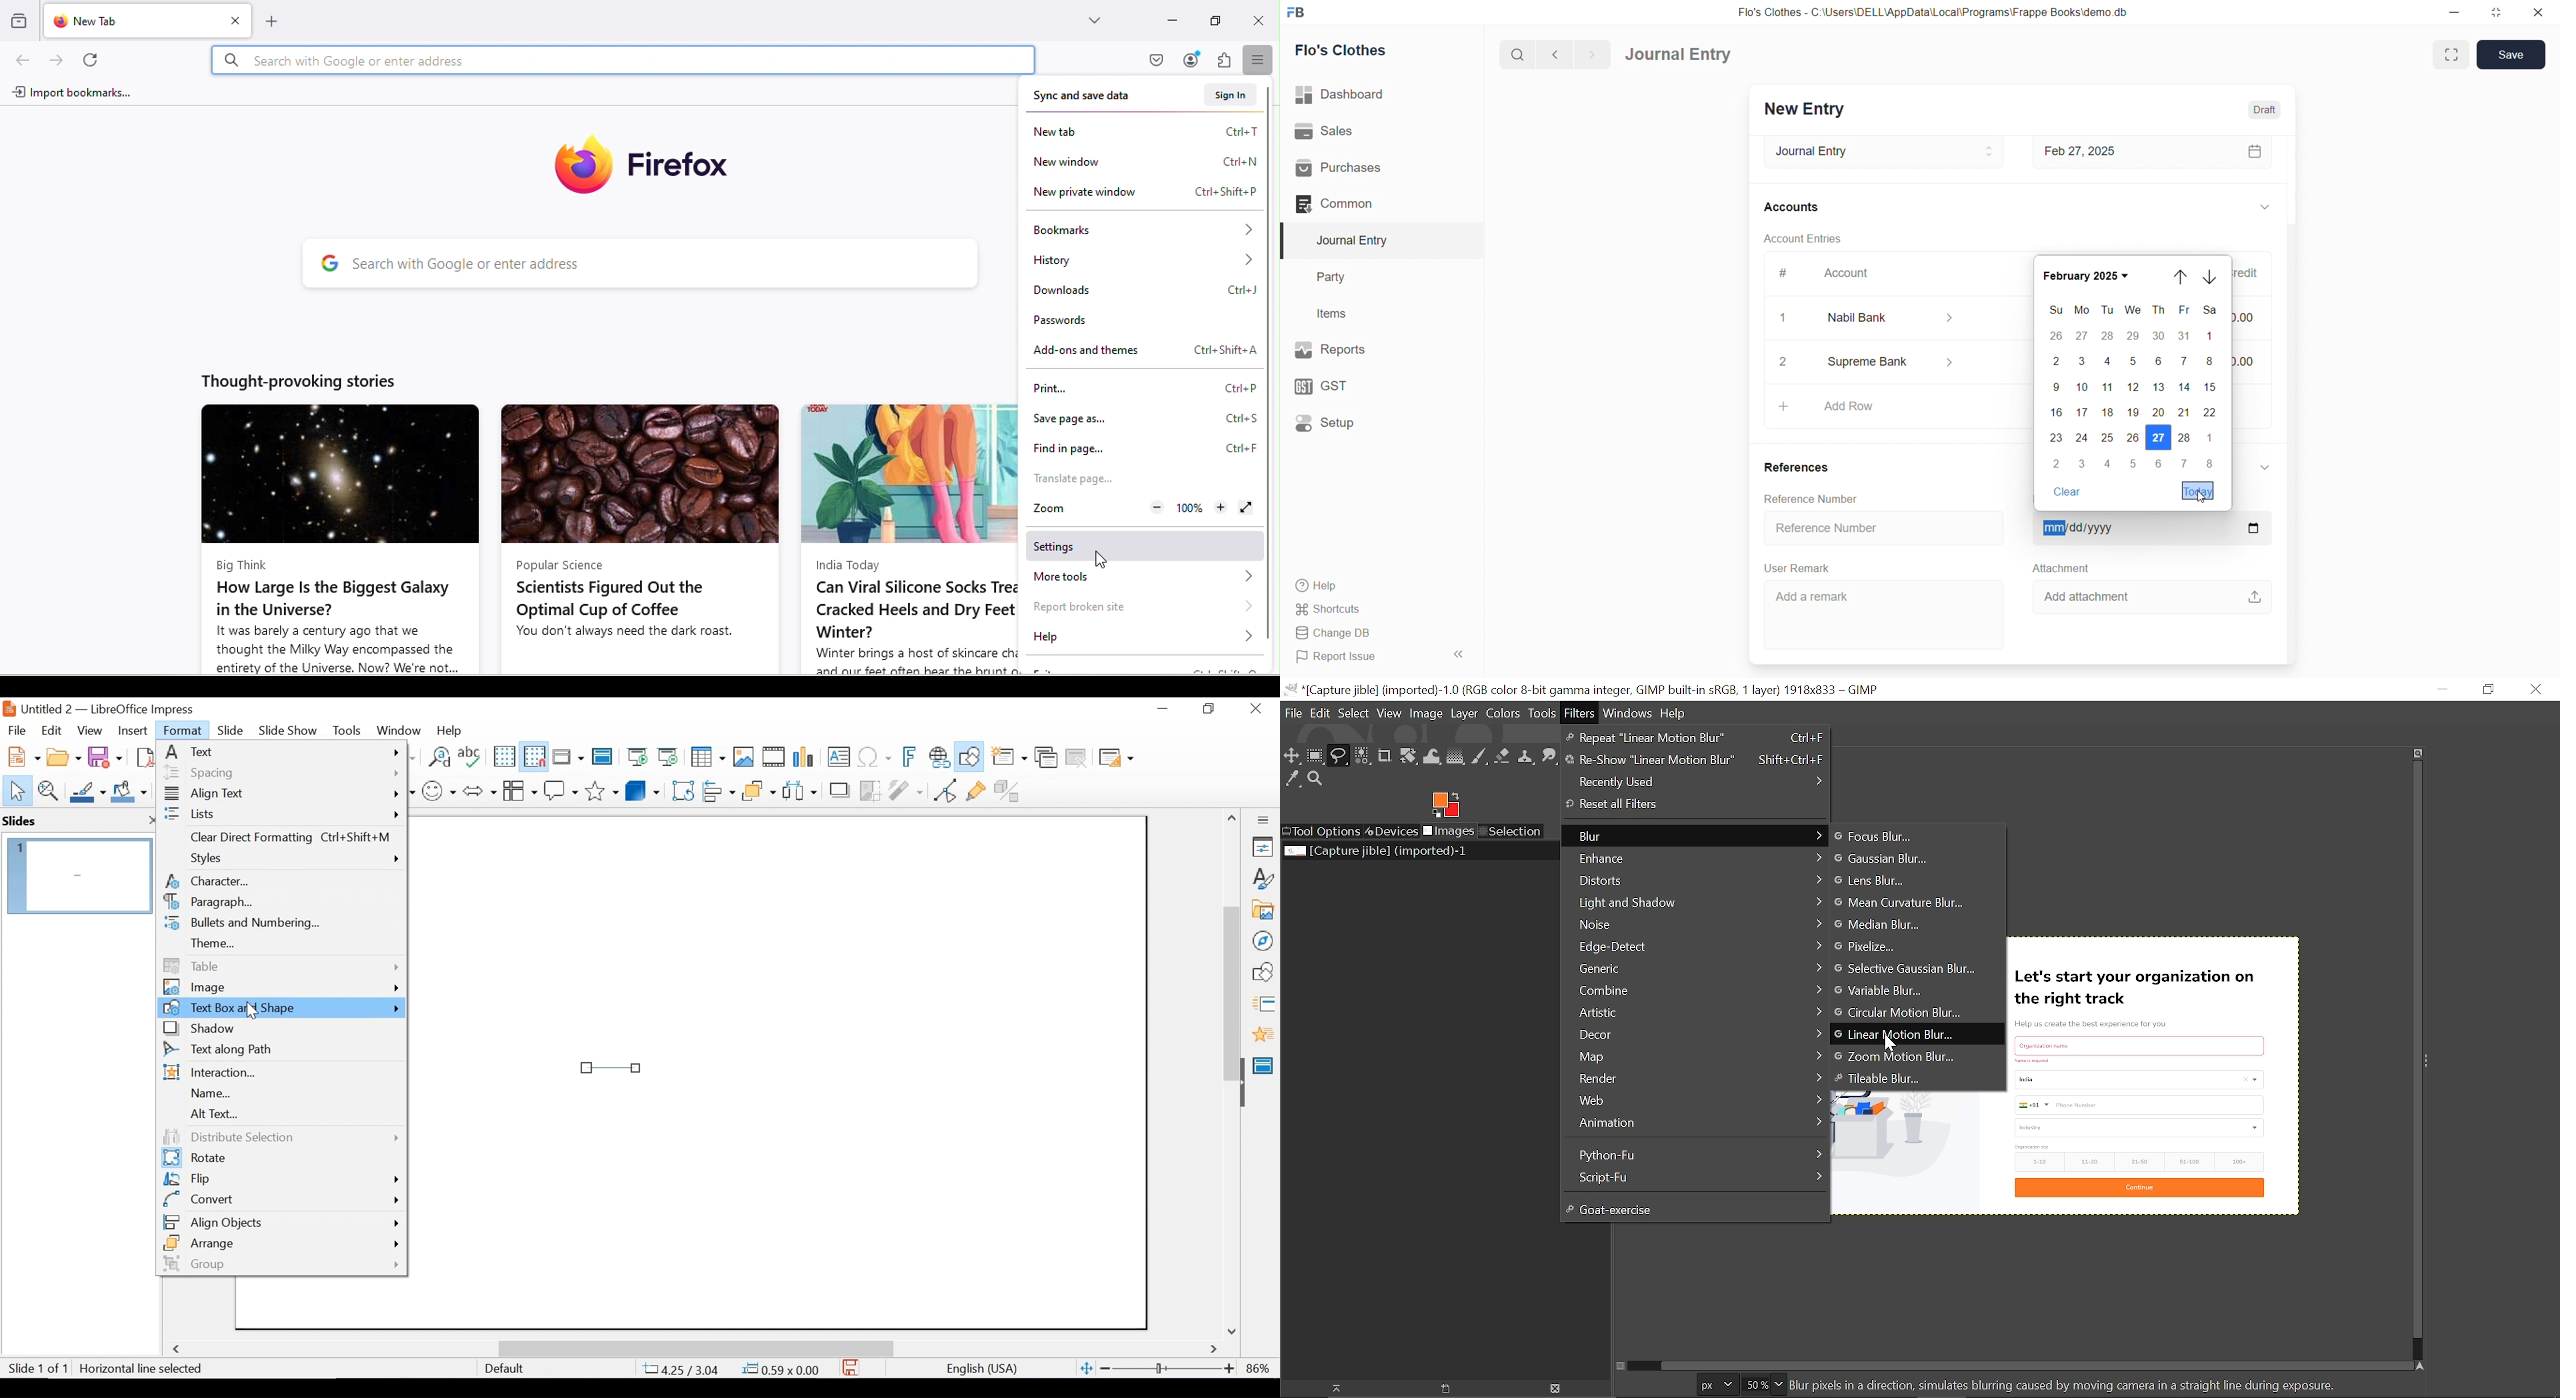 This screenshot has height=1400, width=2576. Describe the element at coordinates (281, 815) in the screenshot. I see `Lists` at that location.